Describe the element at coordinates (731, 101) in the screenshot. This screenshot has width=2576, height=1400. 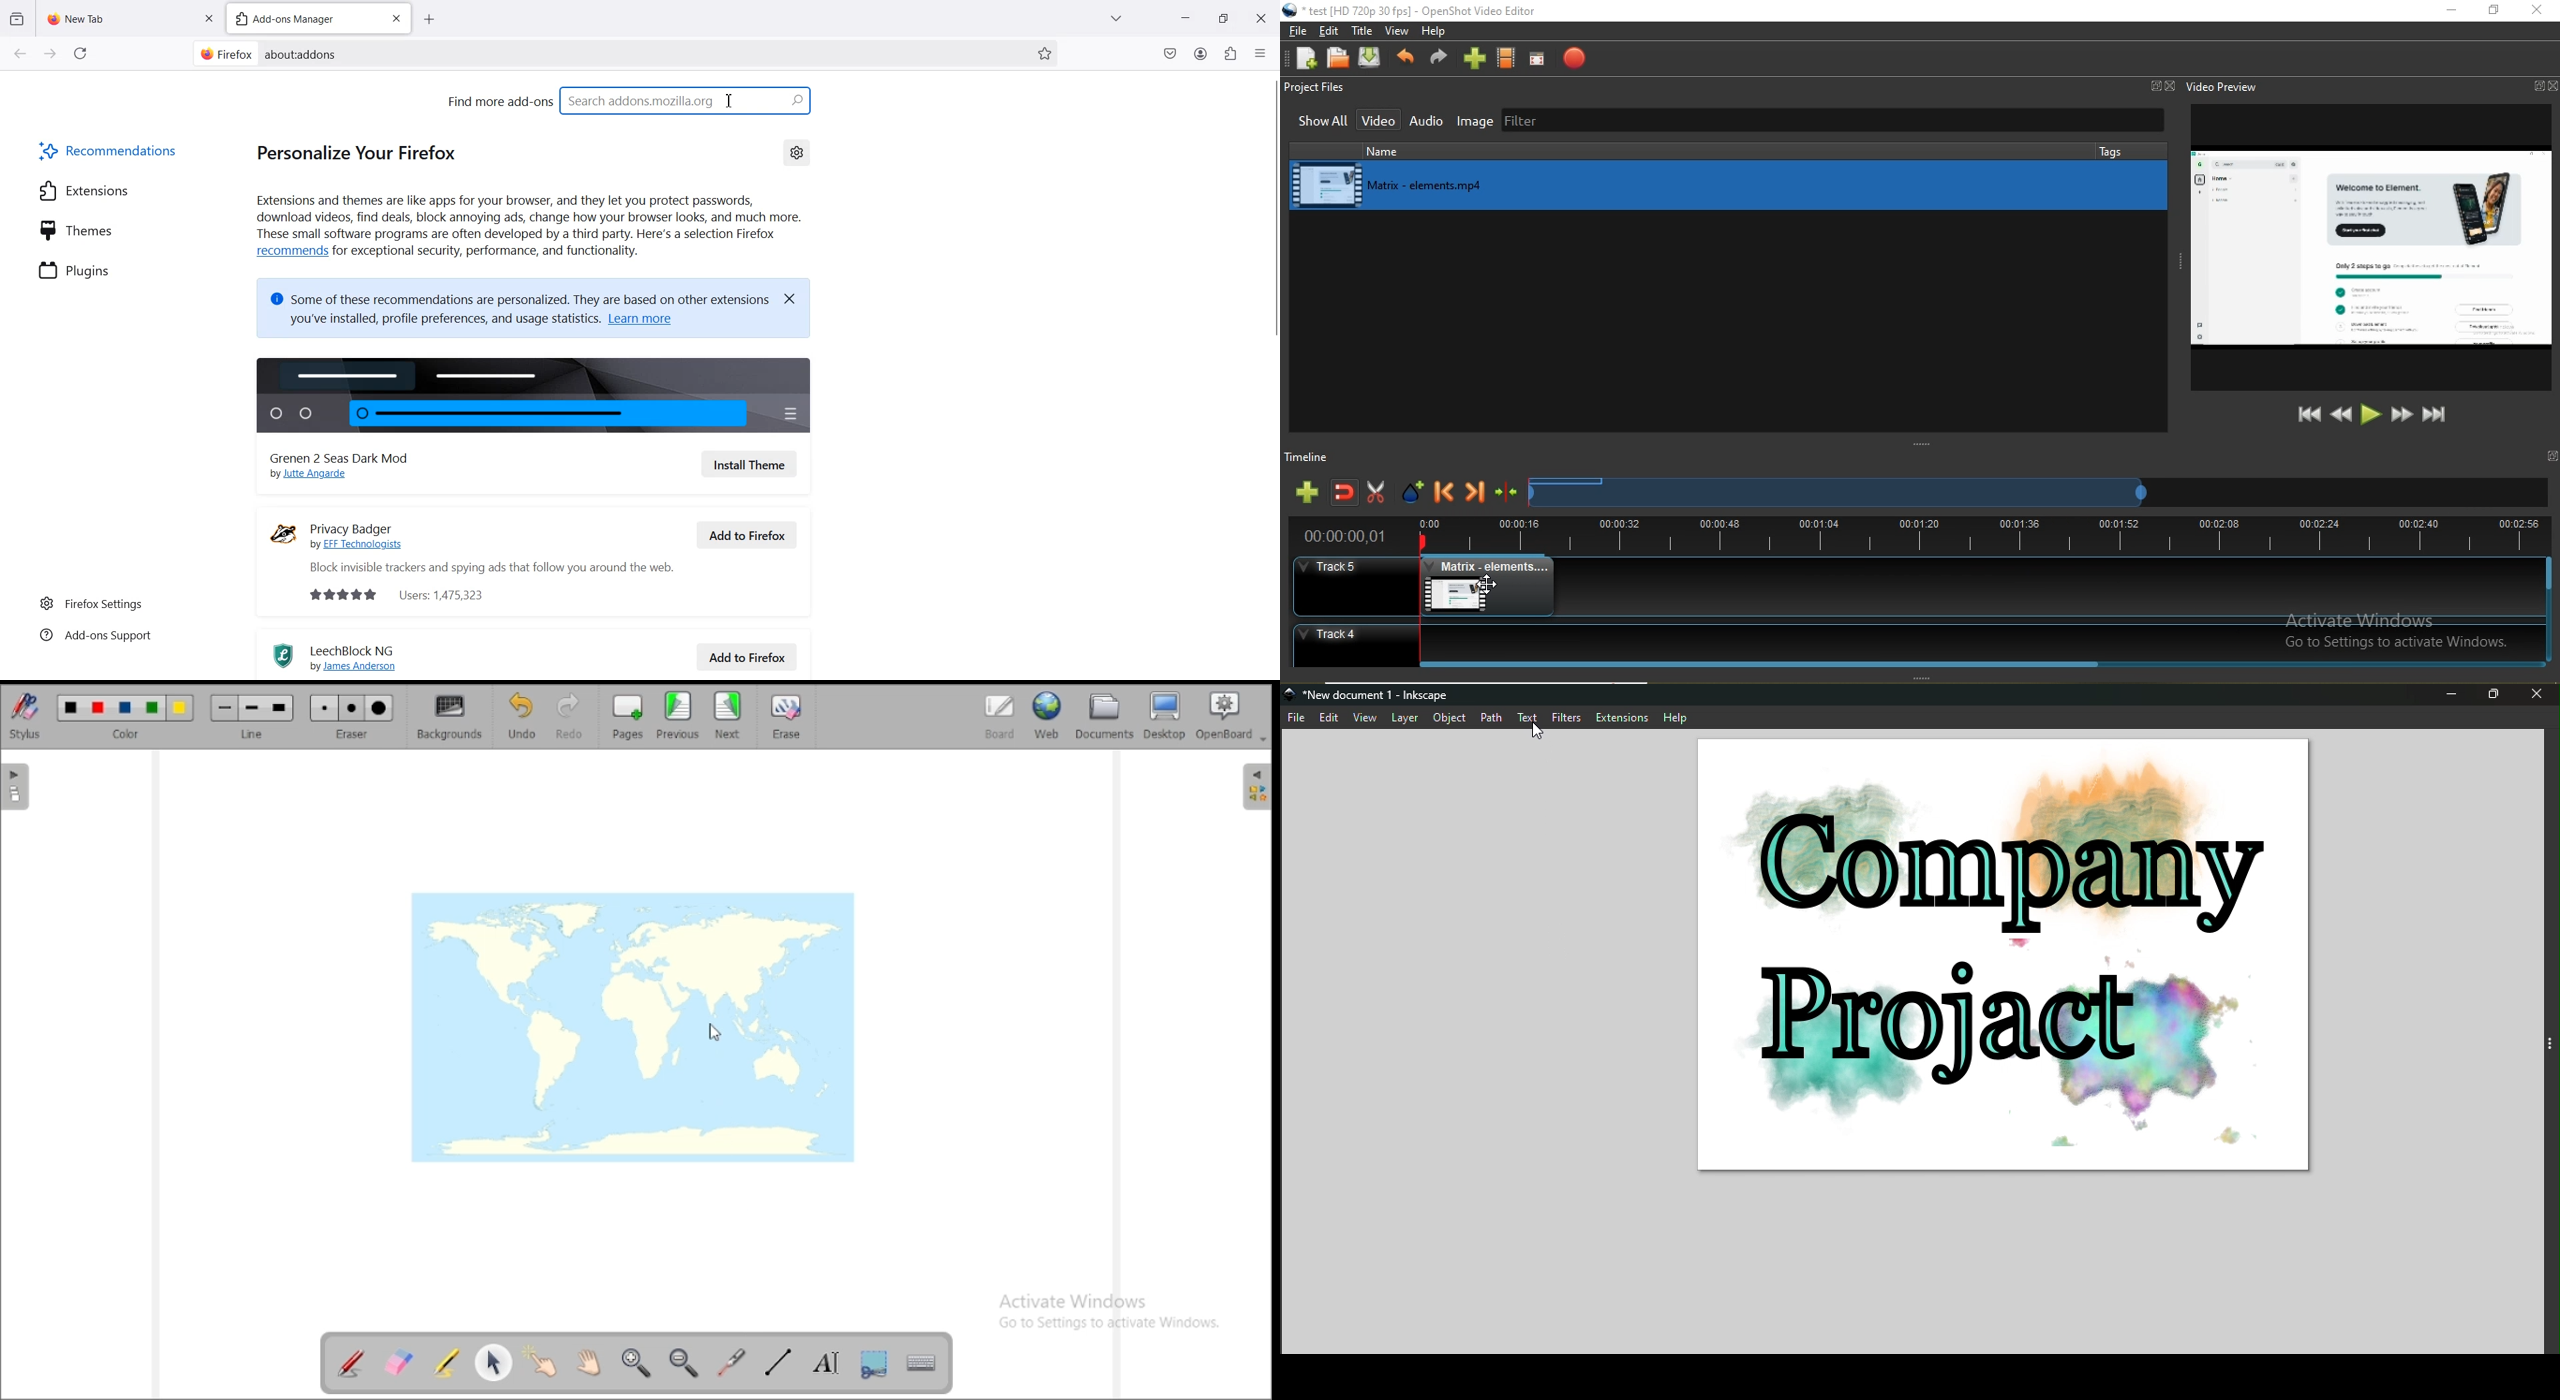
I see `Text Cursor` at that location.